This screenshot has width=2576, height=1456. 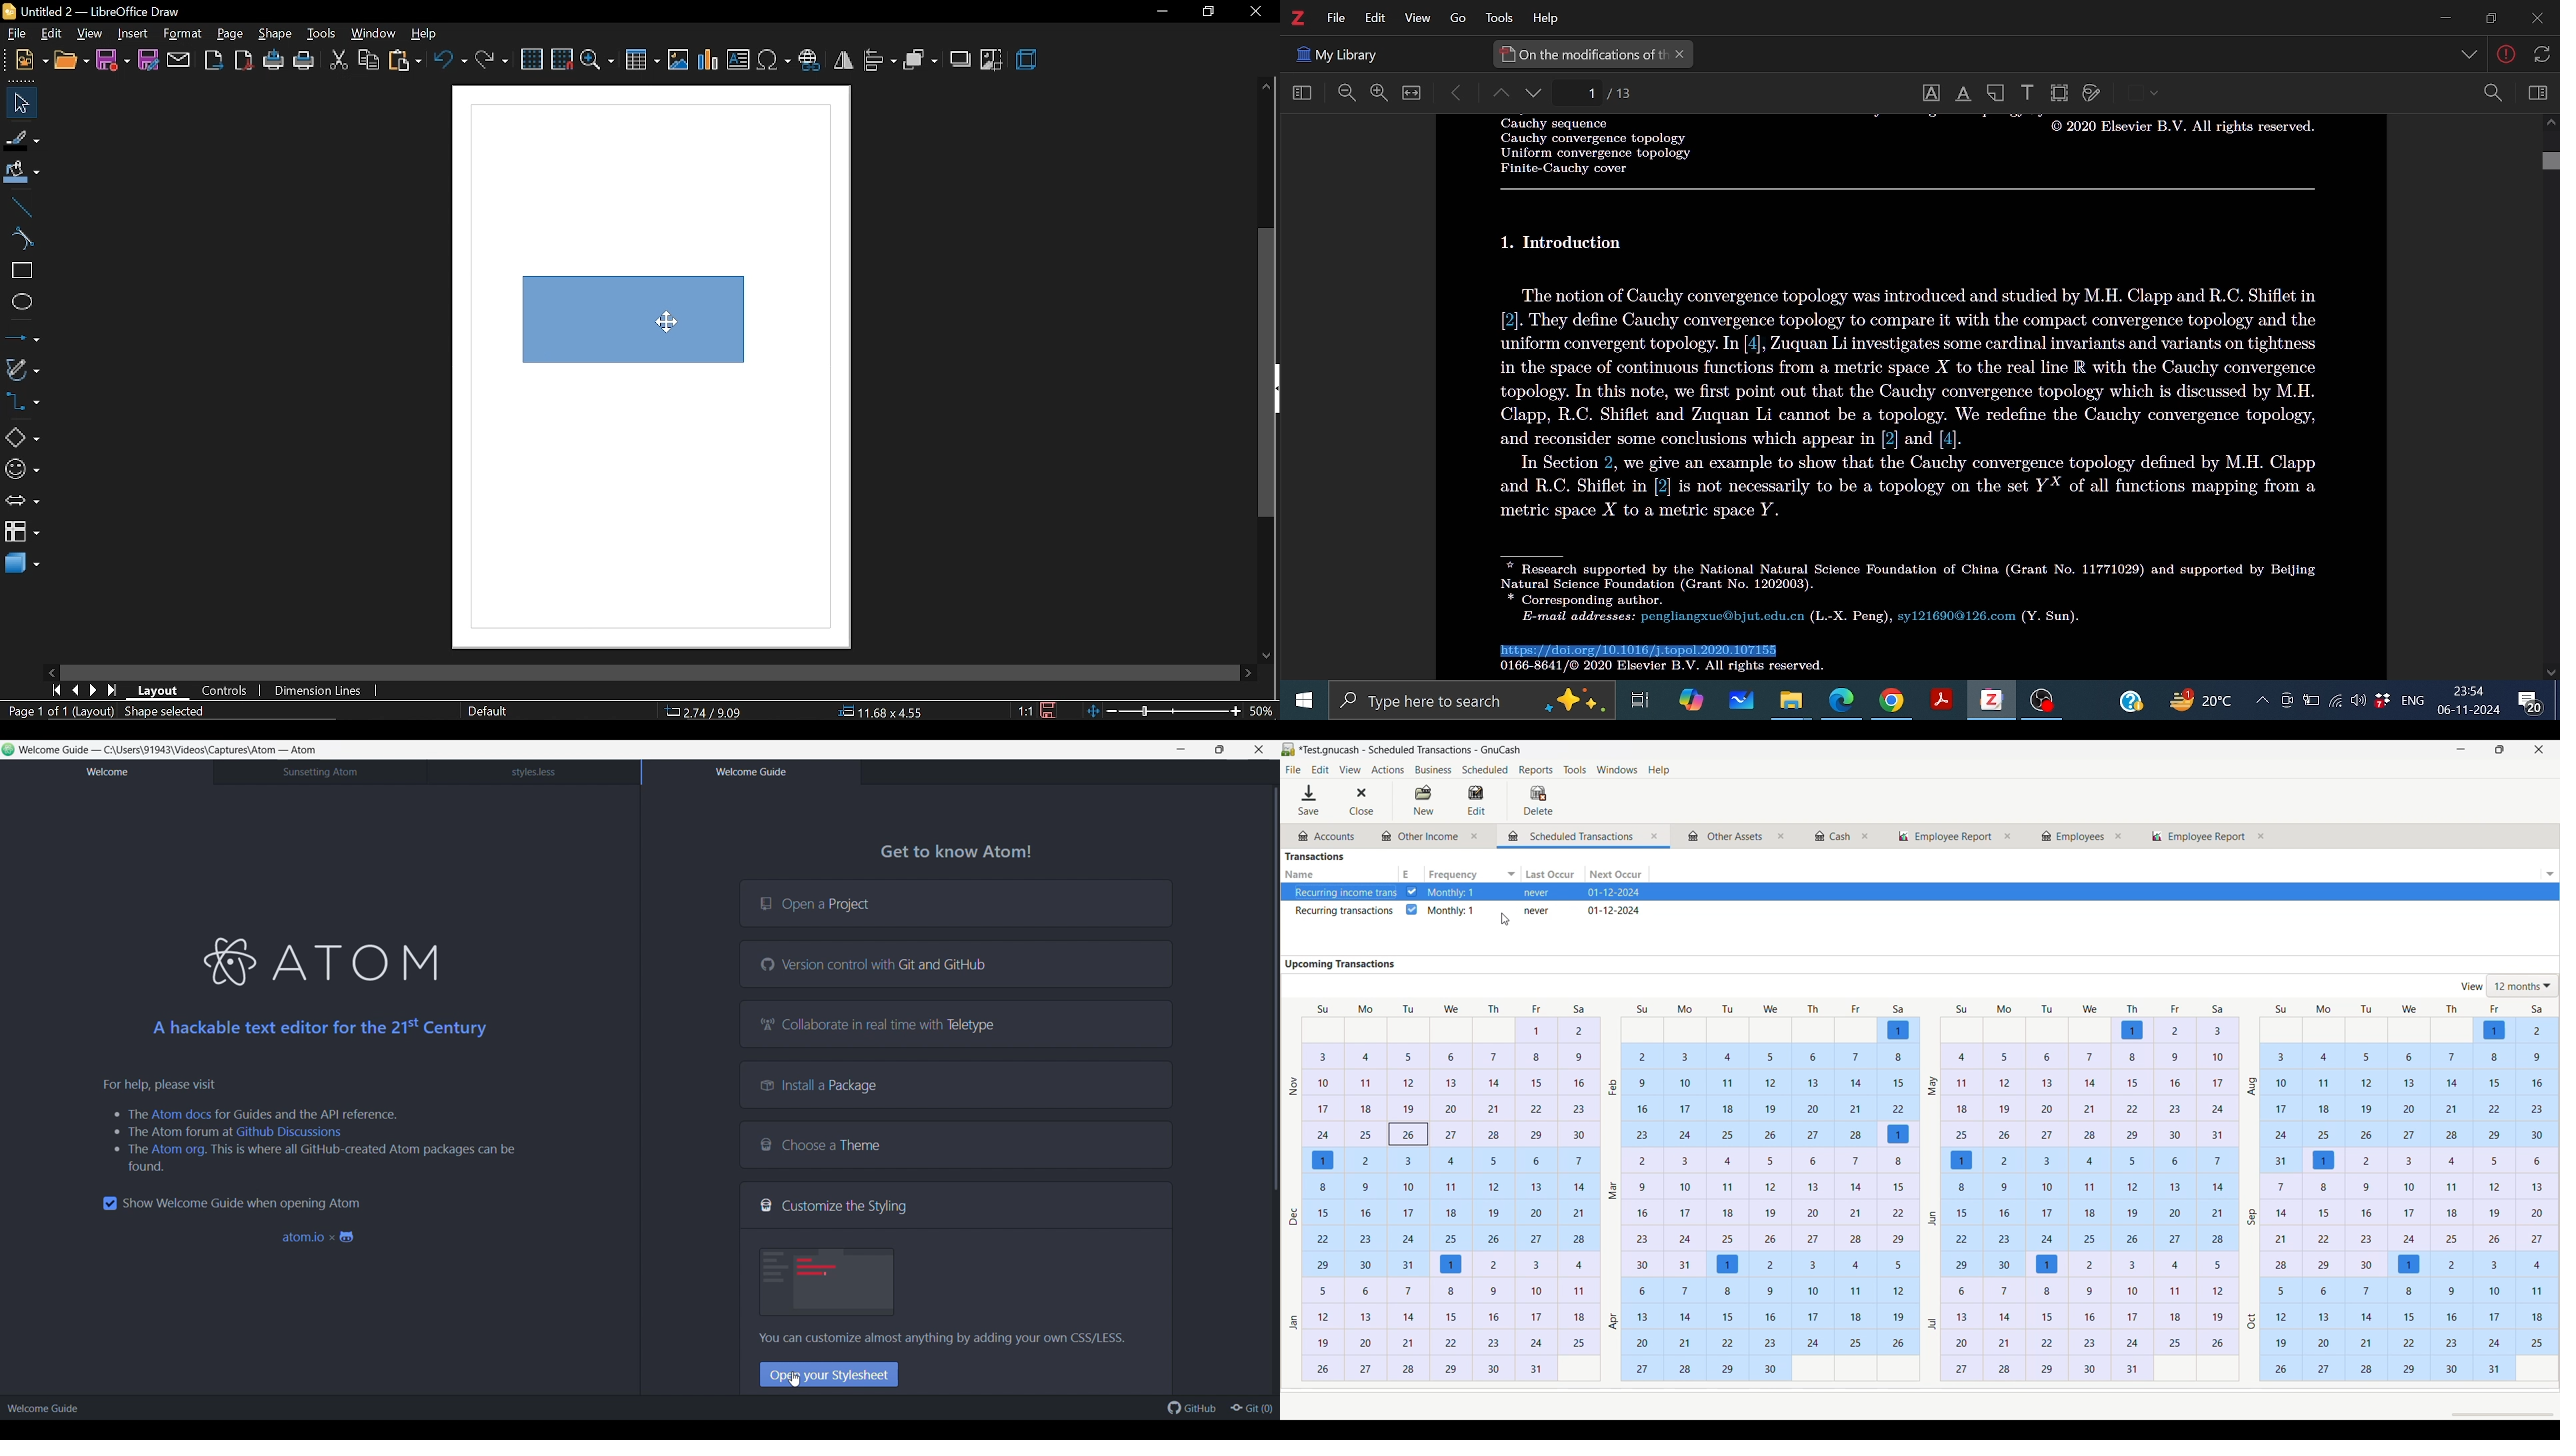 I want to click on Windows menu, so click(x=1620, y=771).